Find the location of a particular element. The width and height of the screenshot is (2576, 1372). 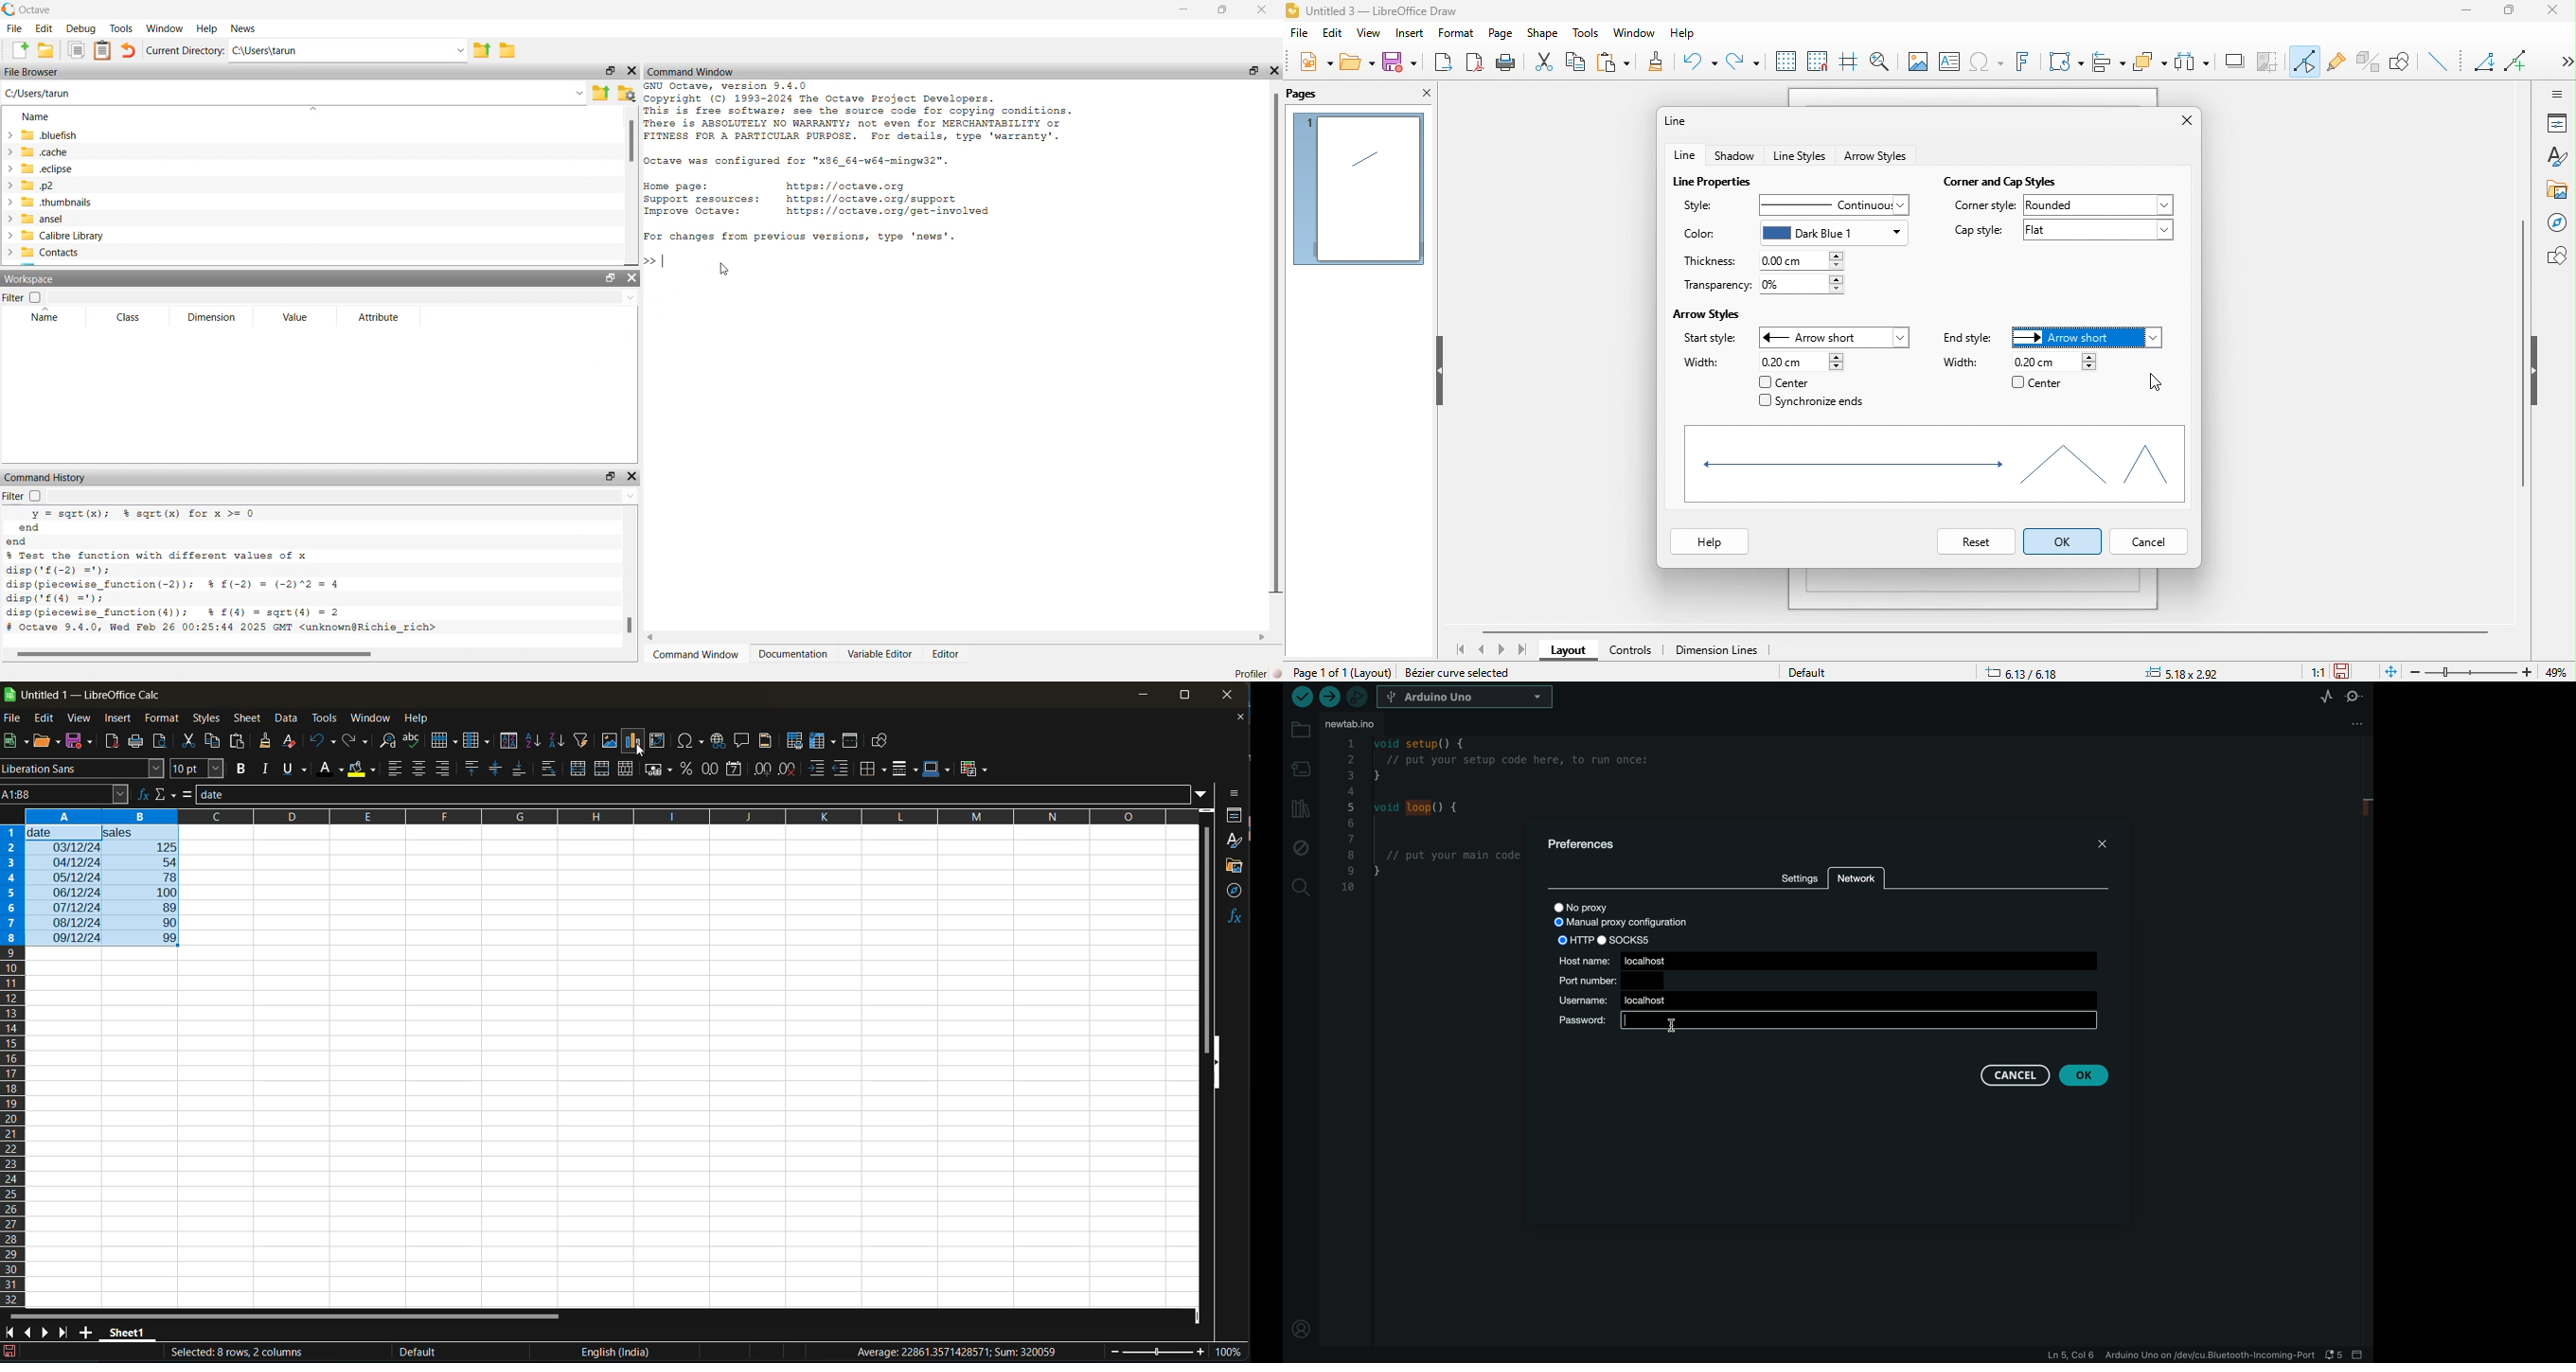

Variable Editor is located at coordinates (880, 653).